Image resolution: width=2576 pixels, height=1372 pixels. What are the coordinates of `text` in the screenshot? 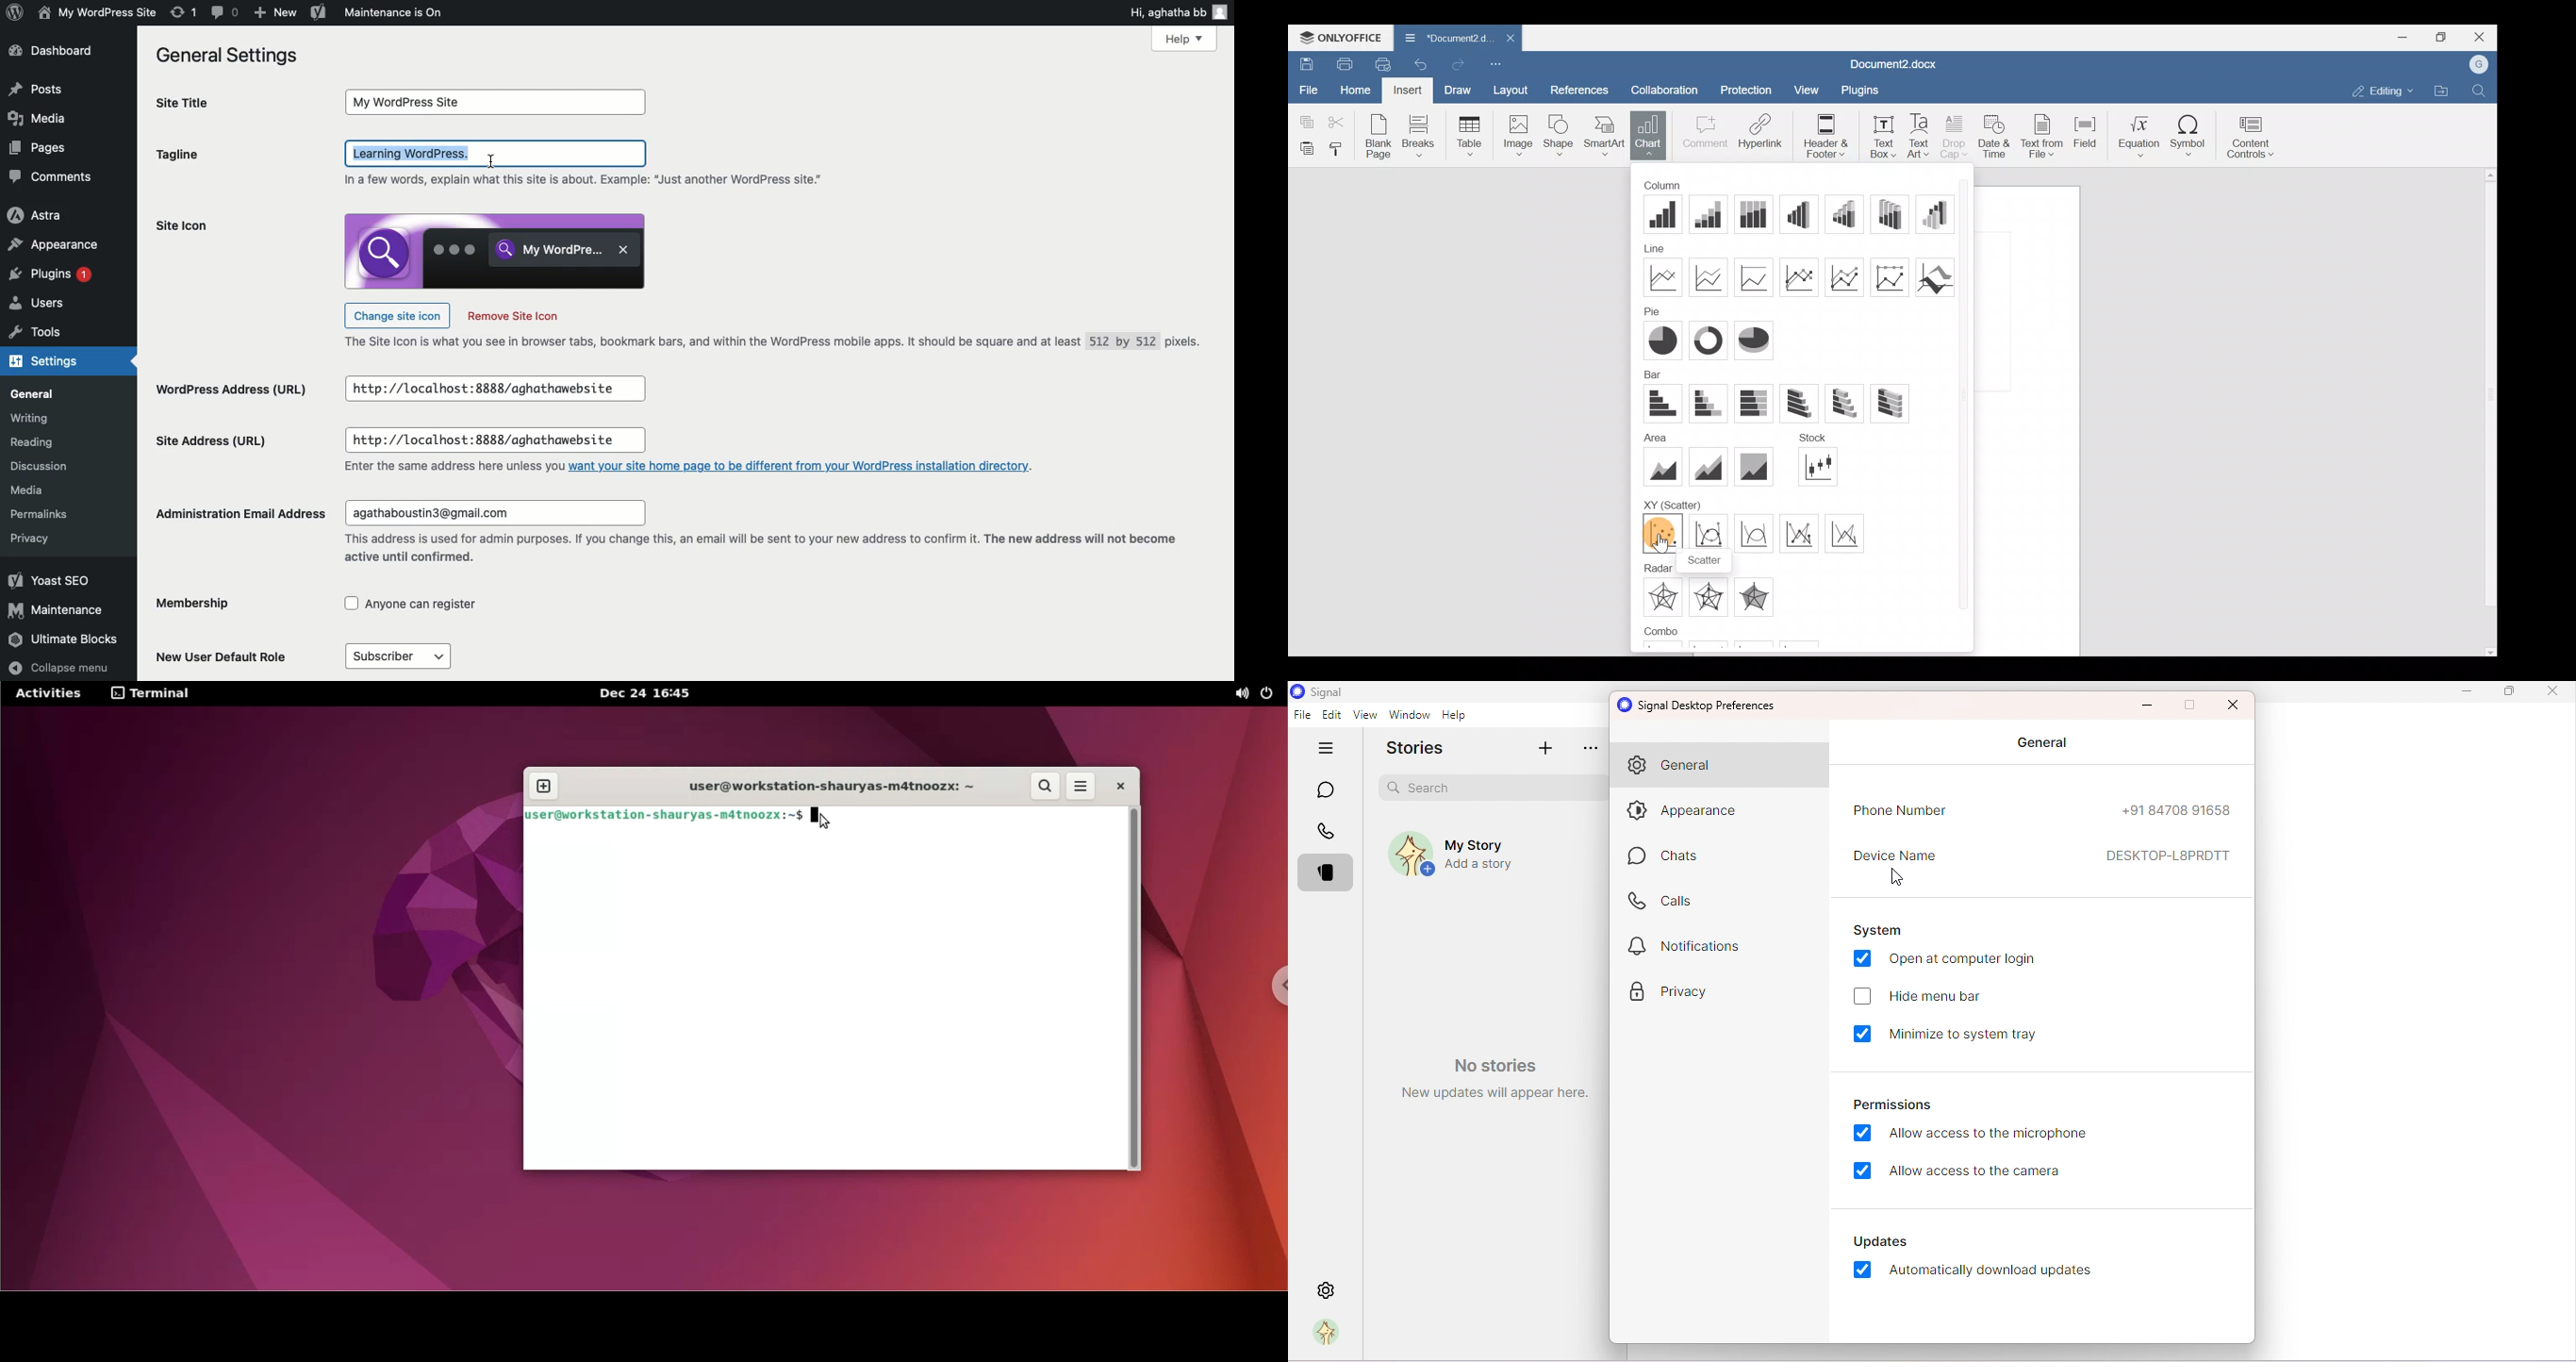 It's located at (452, 467).